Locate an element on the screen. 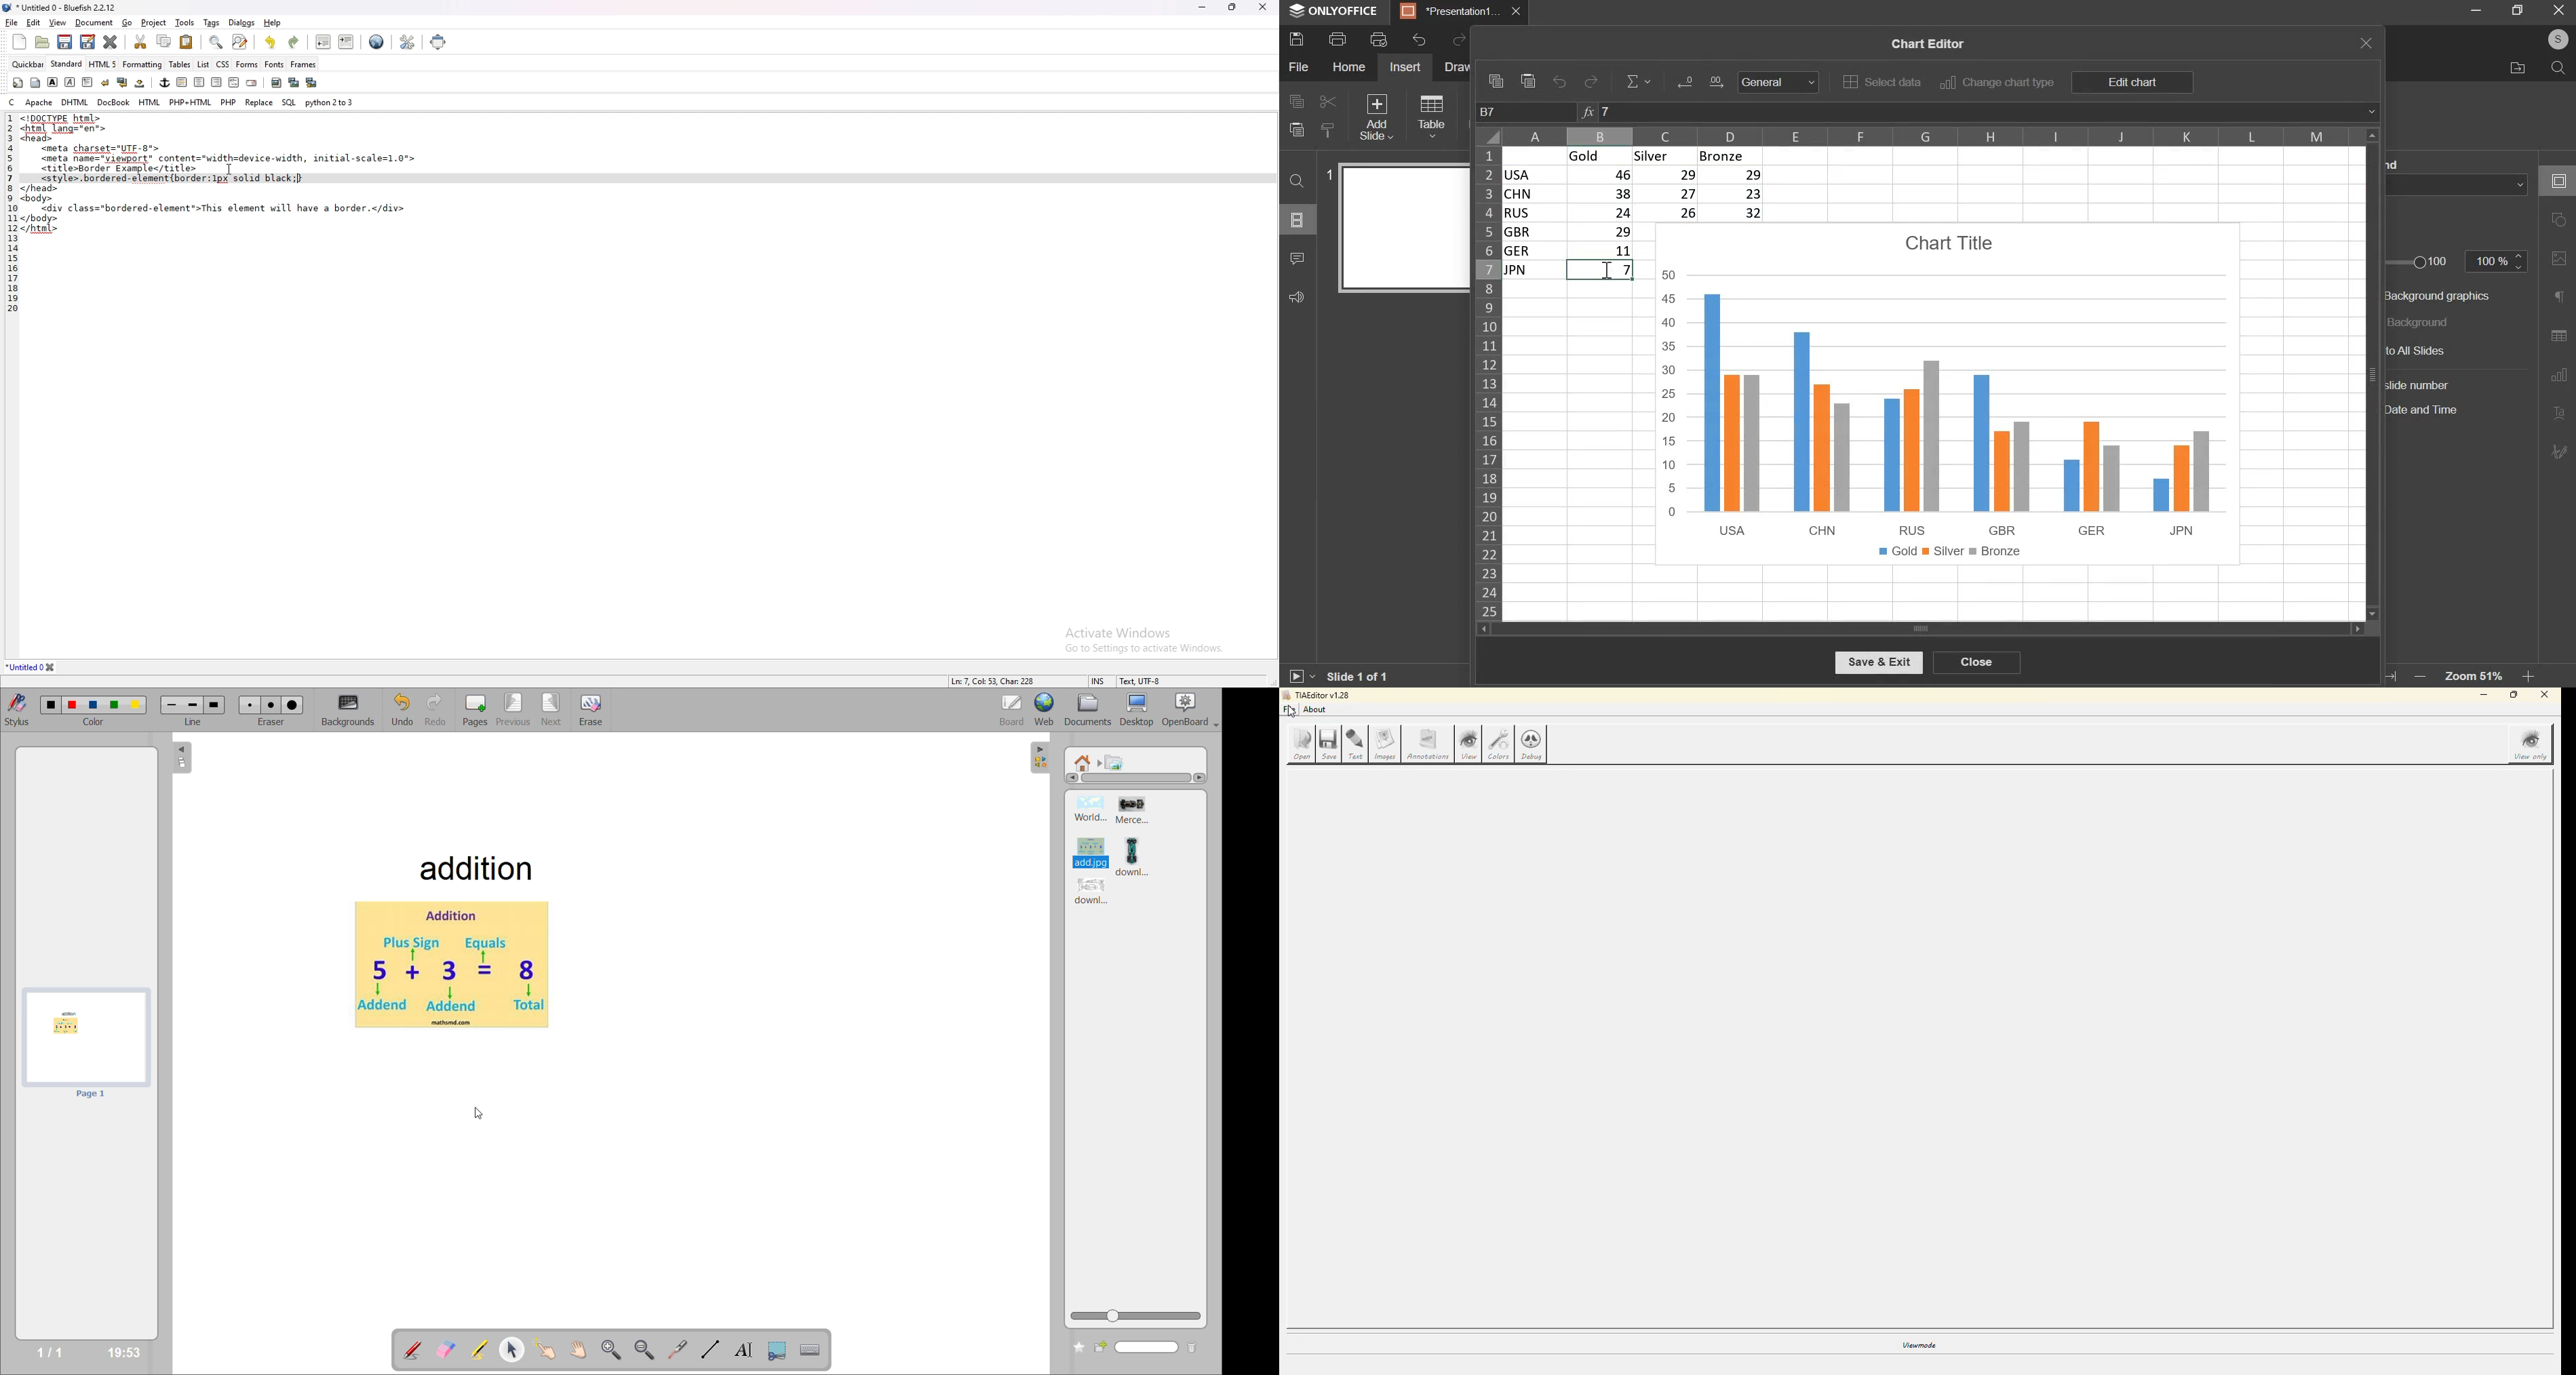 The width and height of the screenshot is (2576, 1400). full screen is located at coordinates (2517, 9).